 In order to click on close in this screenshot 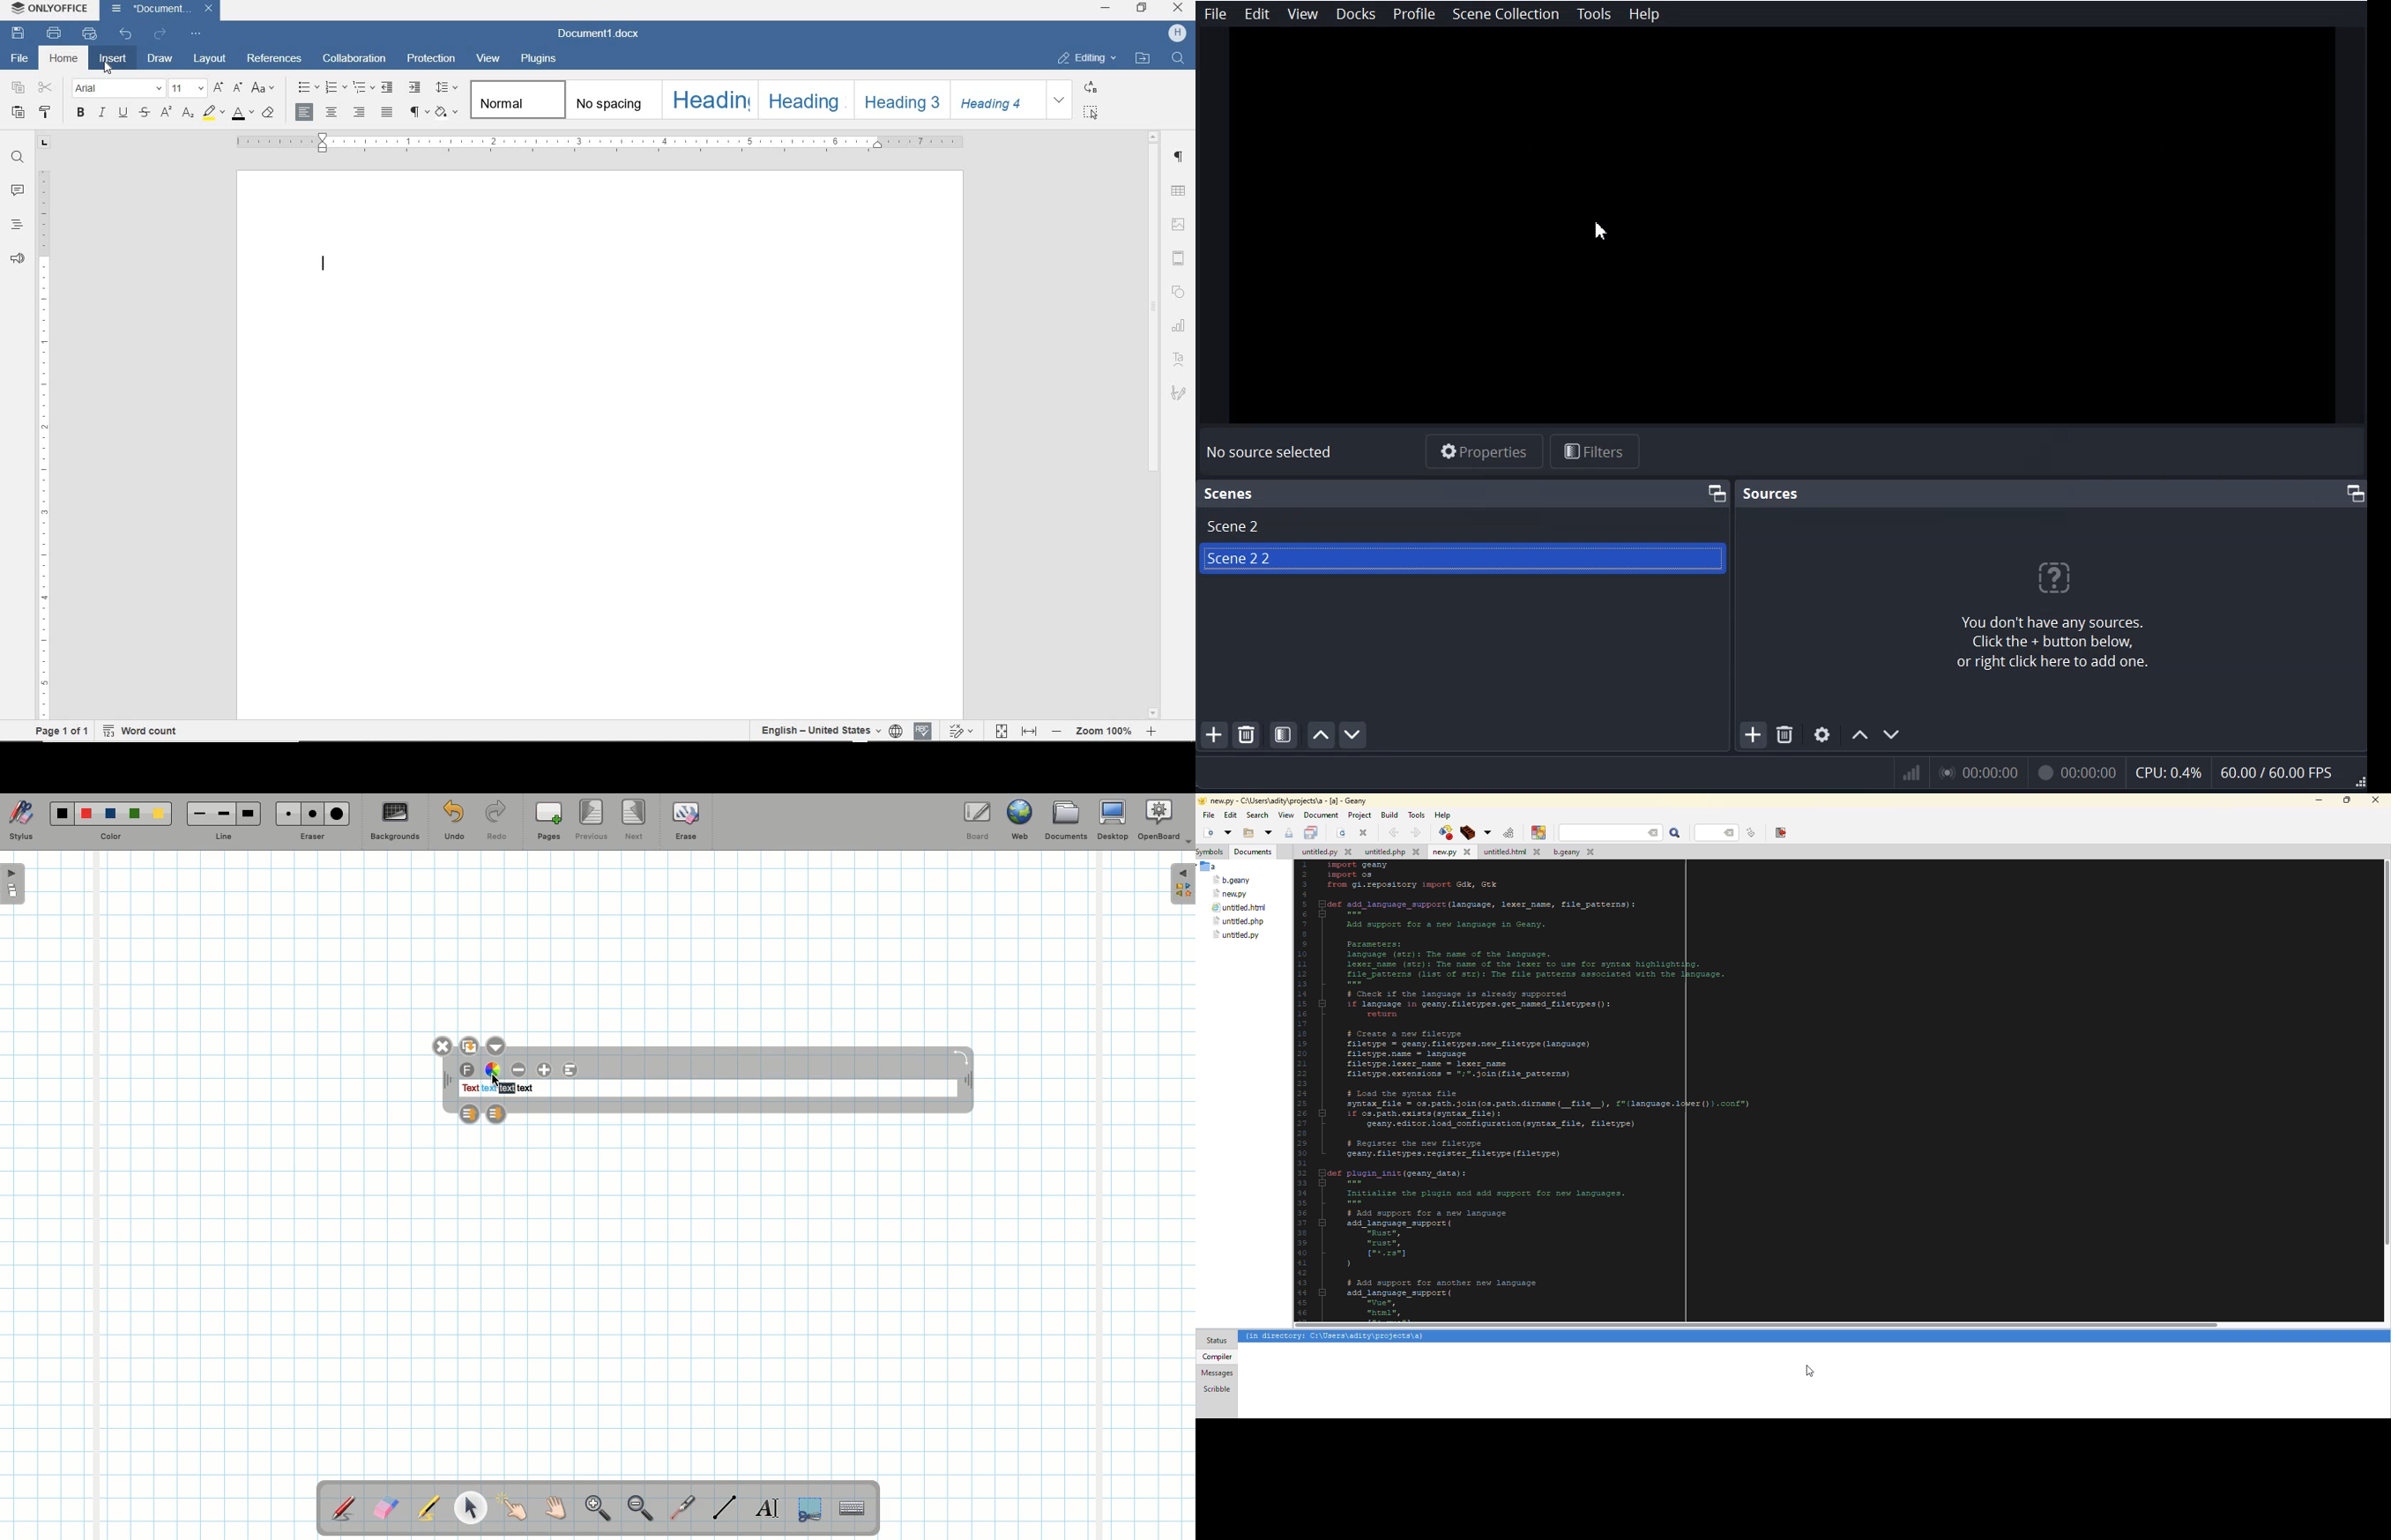, I will do `click(1364, 833)`.